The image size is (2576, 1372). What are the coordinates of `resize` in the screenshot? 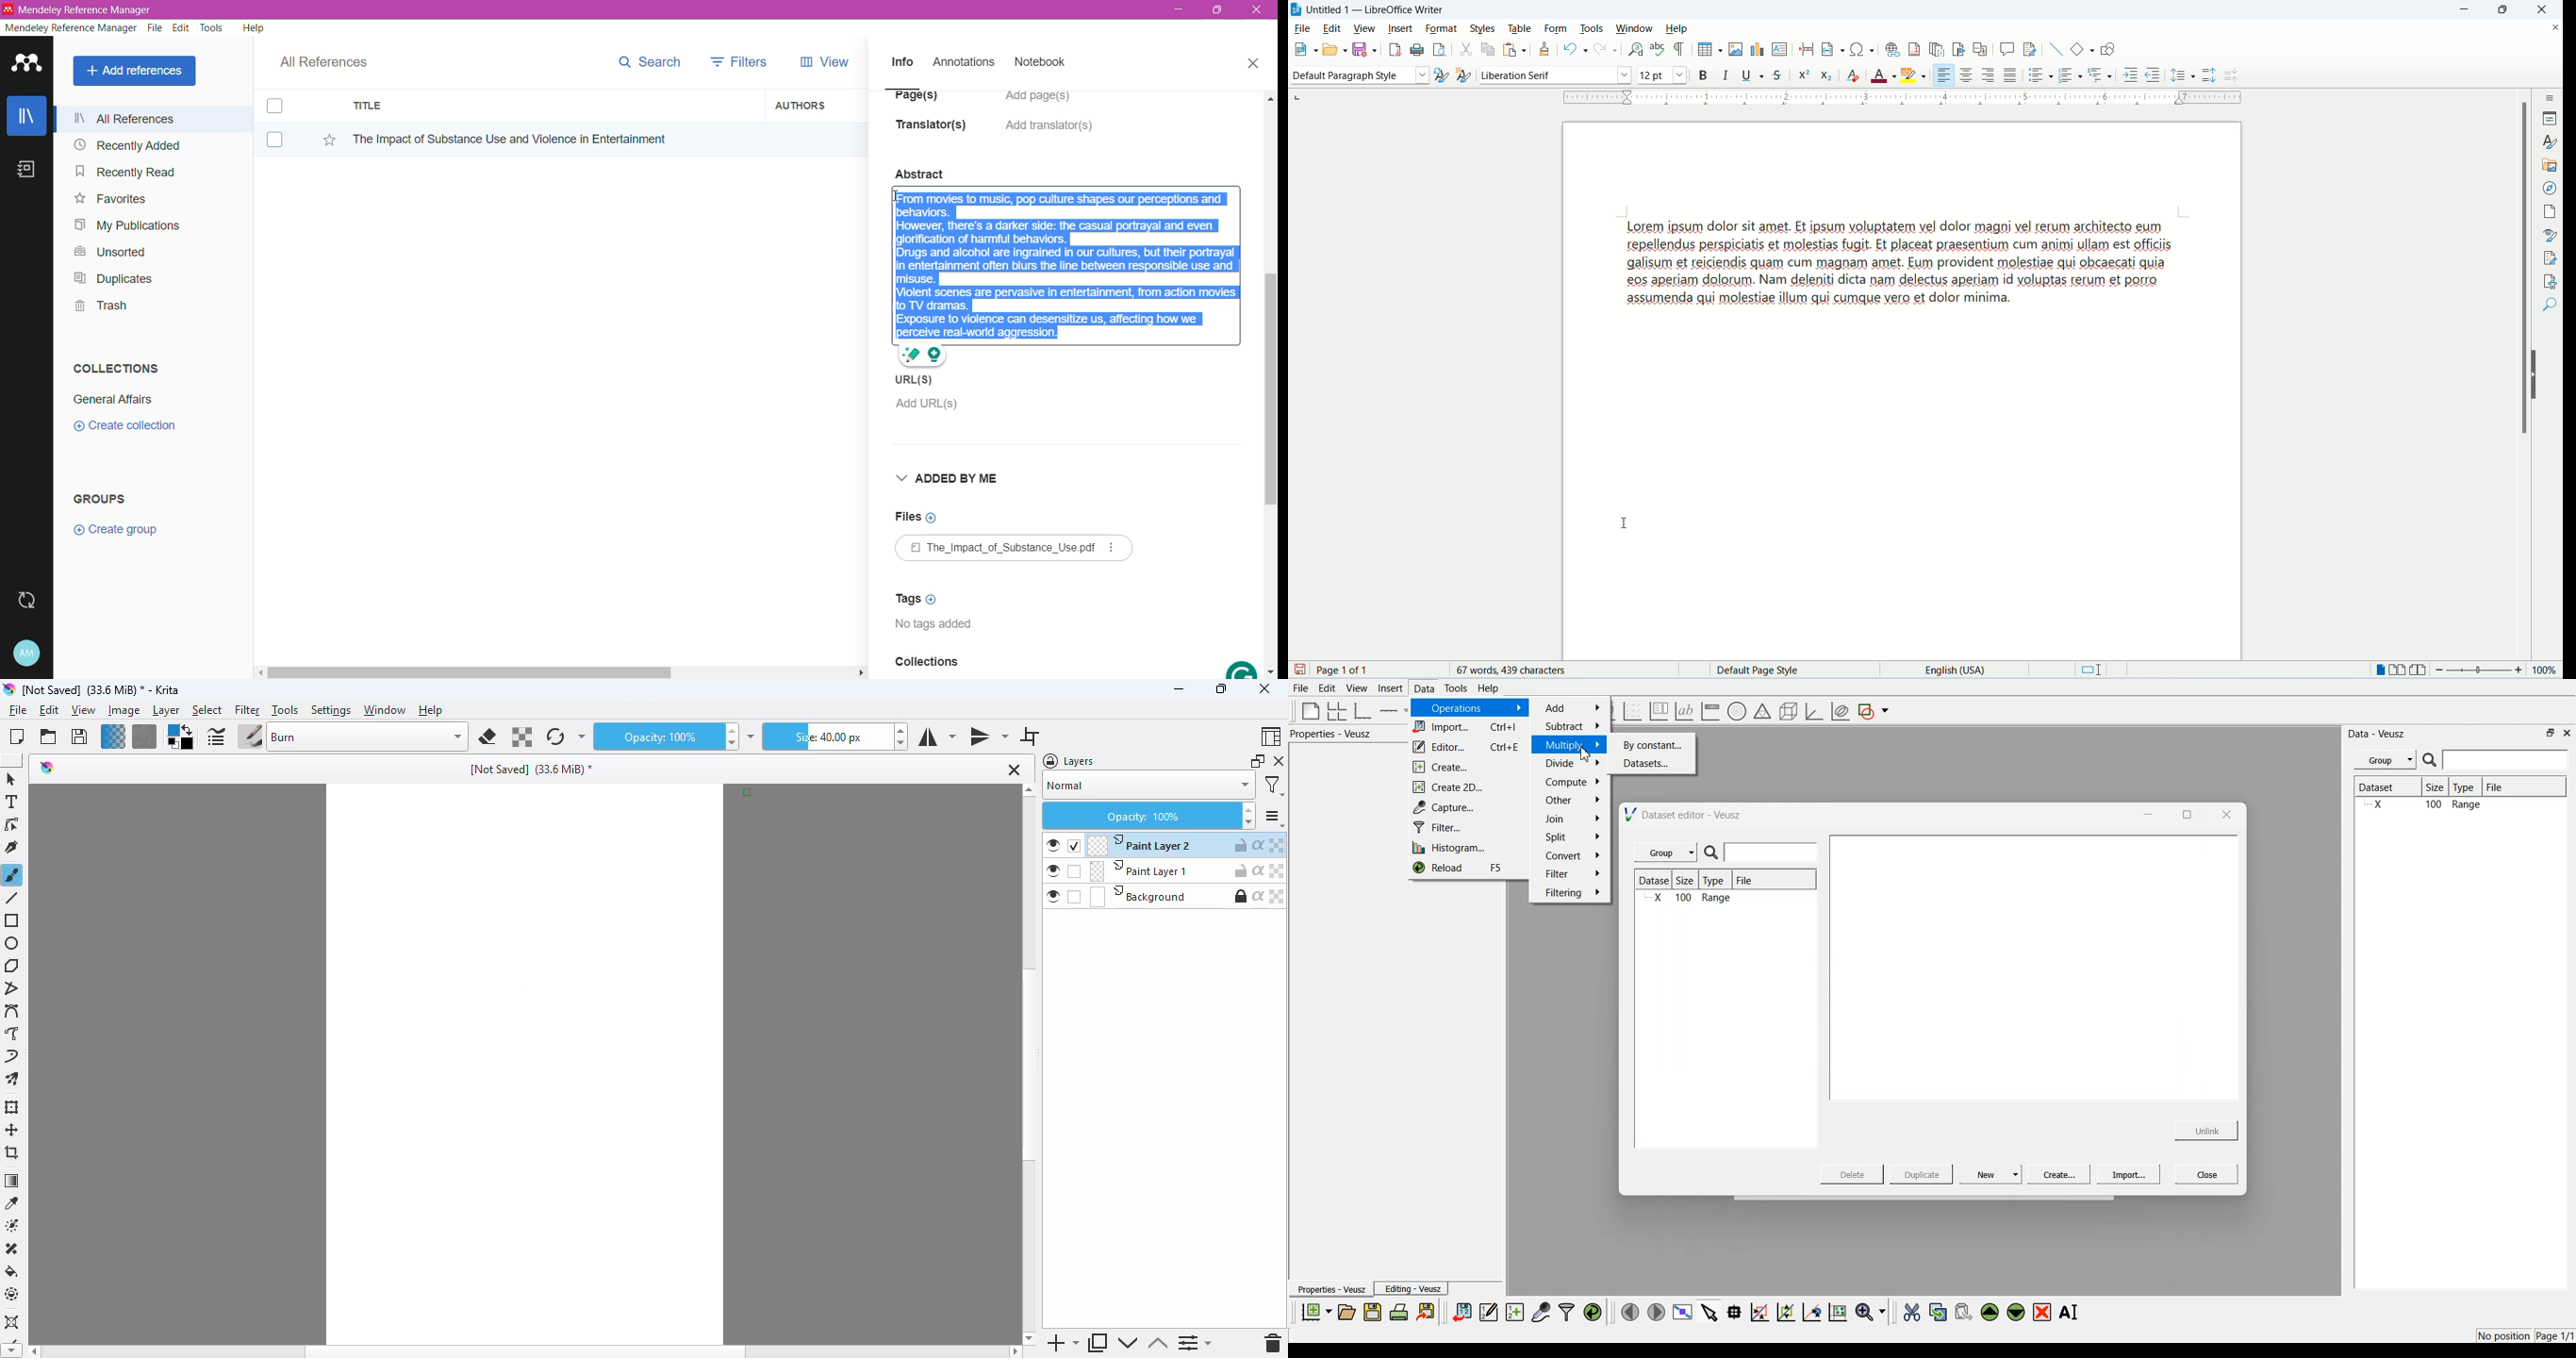 It's located at (1219, 688).